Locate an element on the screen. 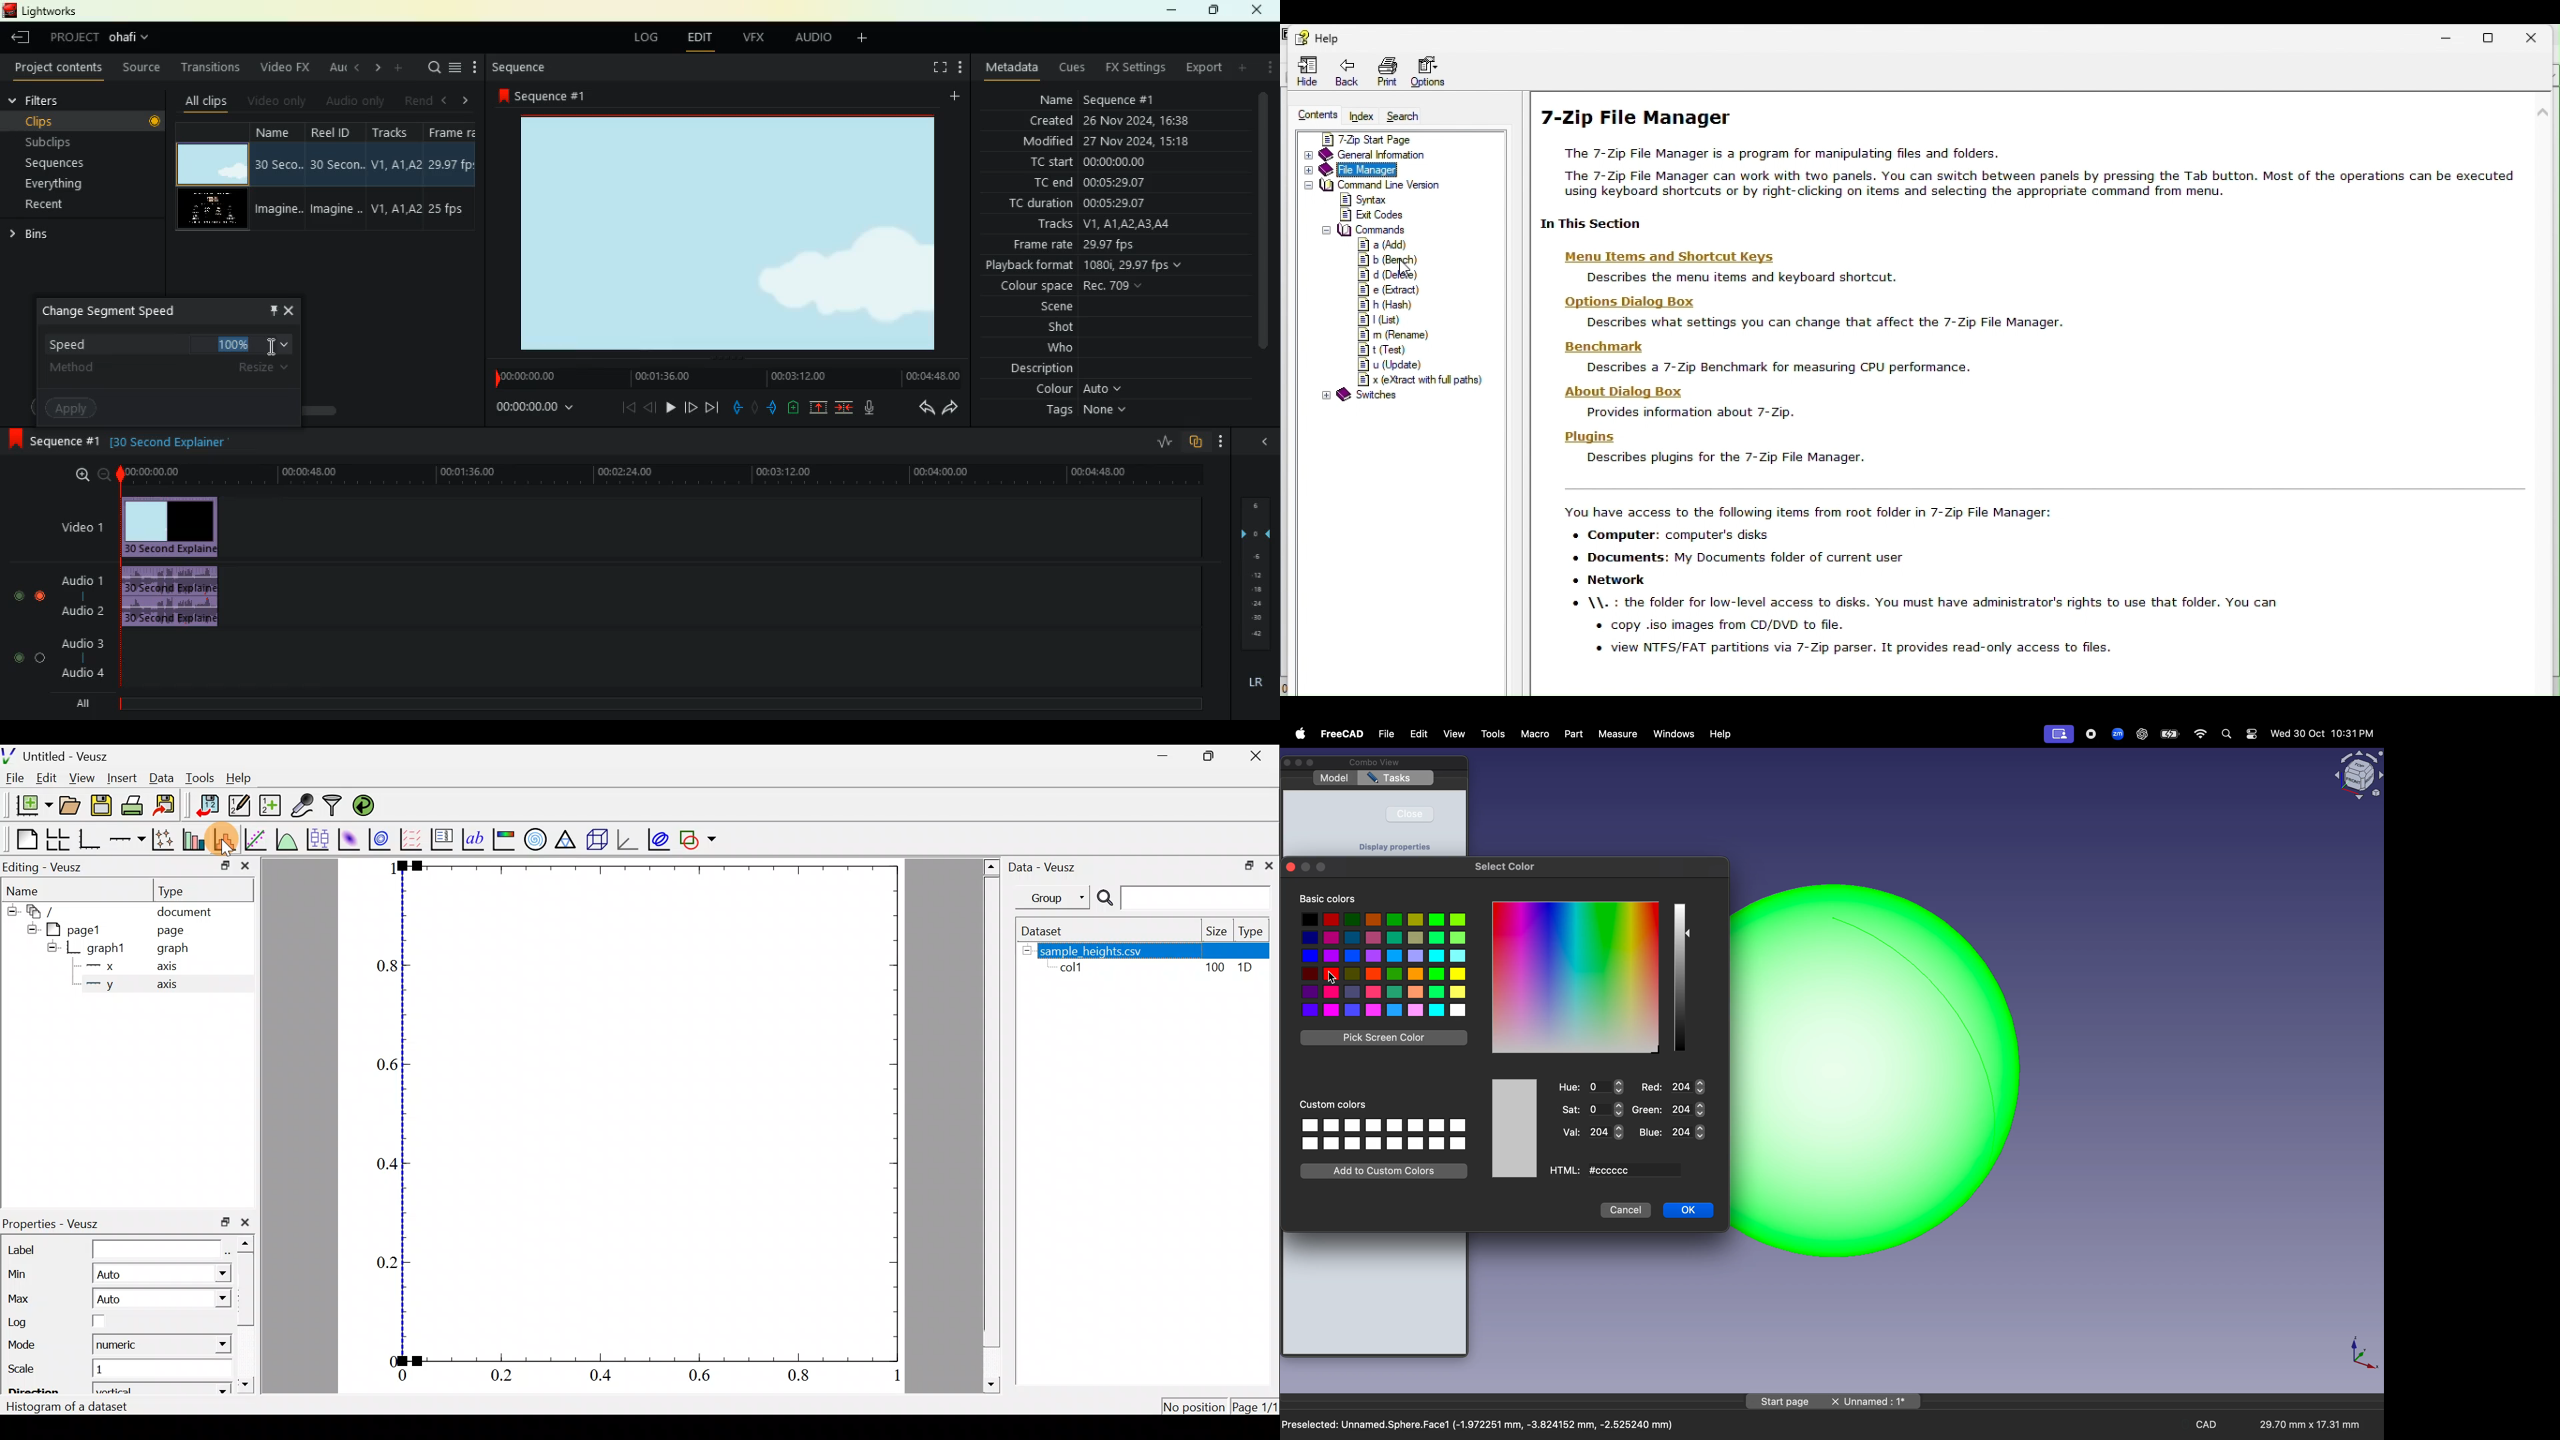 Image resolution: width=2576 pixels, height=1456 pixels. cues is located at coordinates (1074, 68).